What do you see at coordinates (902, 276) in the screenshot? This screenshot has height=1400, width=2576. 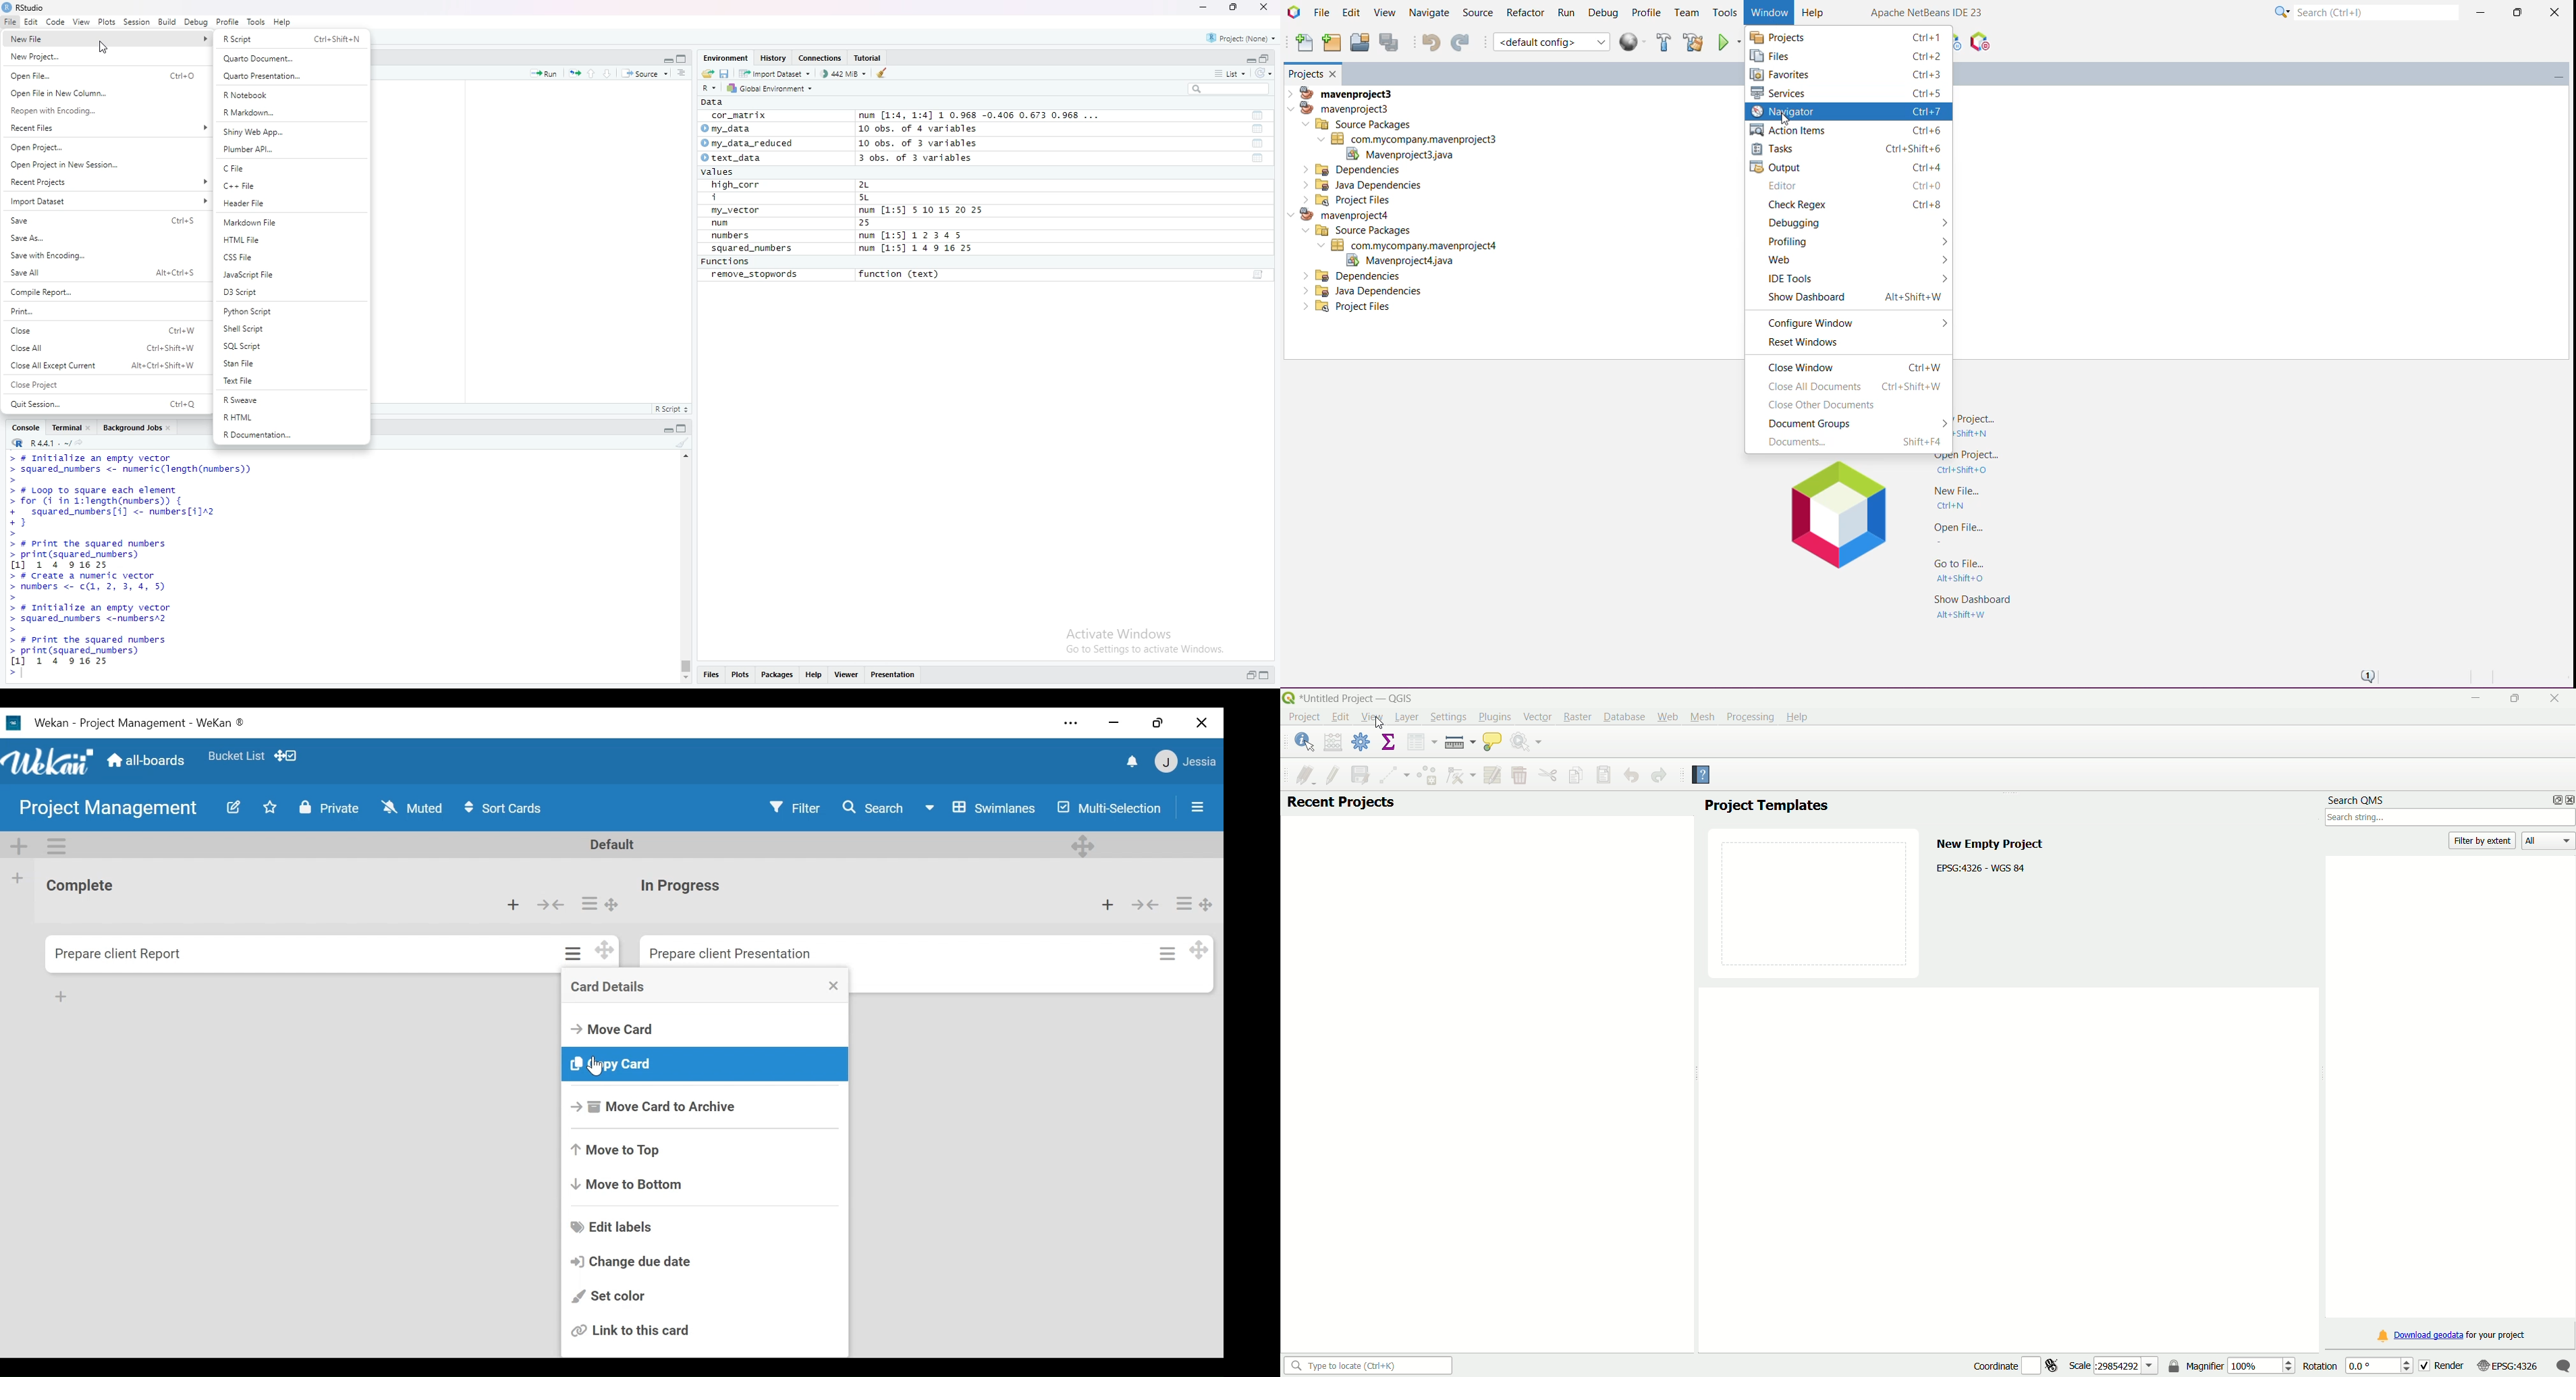 I see `function (text)` at bounding box center [902, 276].